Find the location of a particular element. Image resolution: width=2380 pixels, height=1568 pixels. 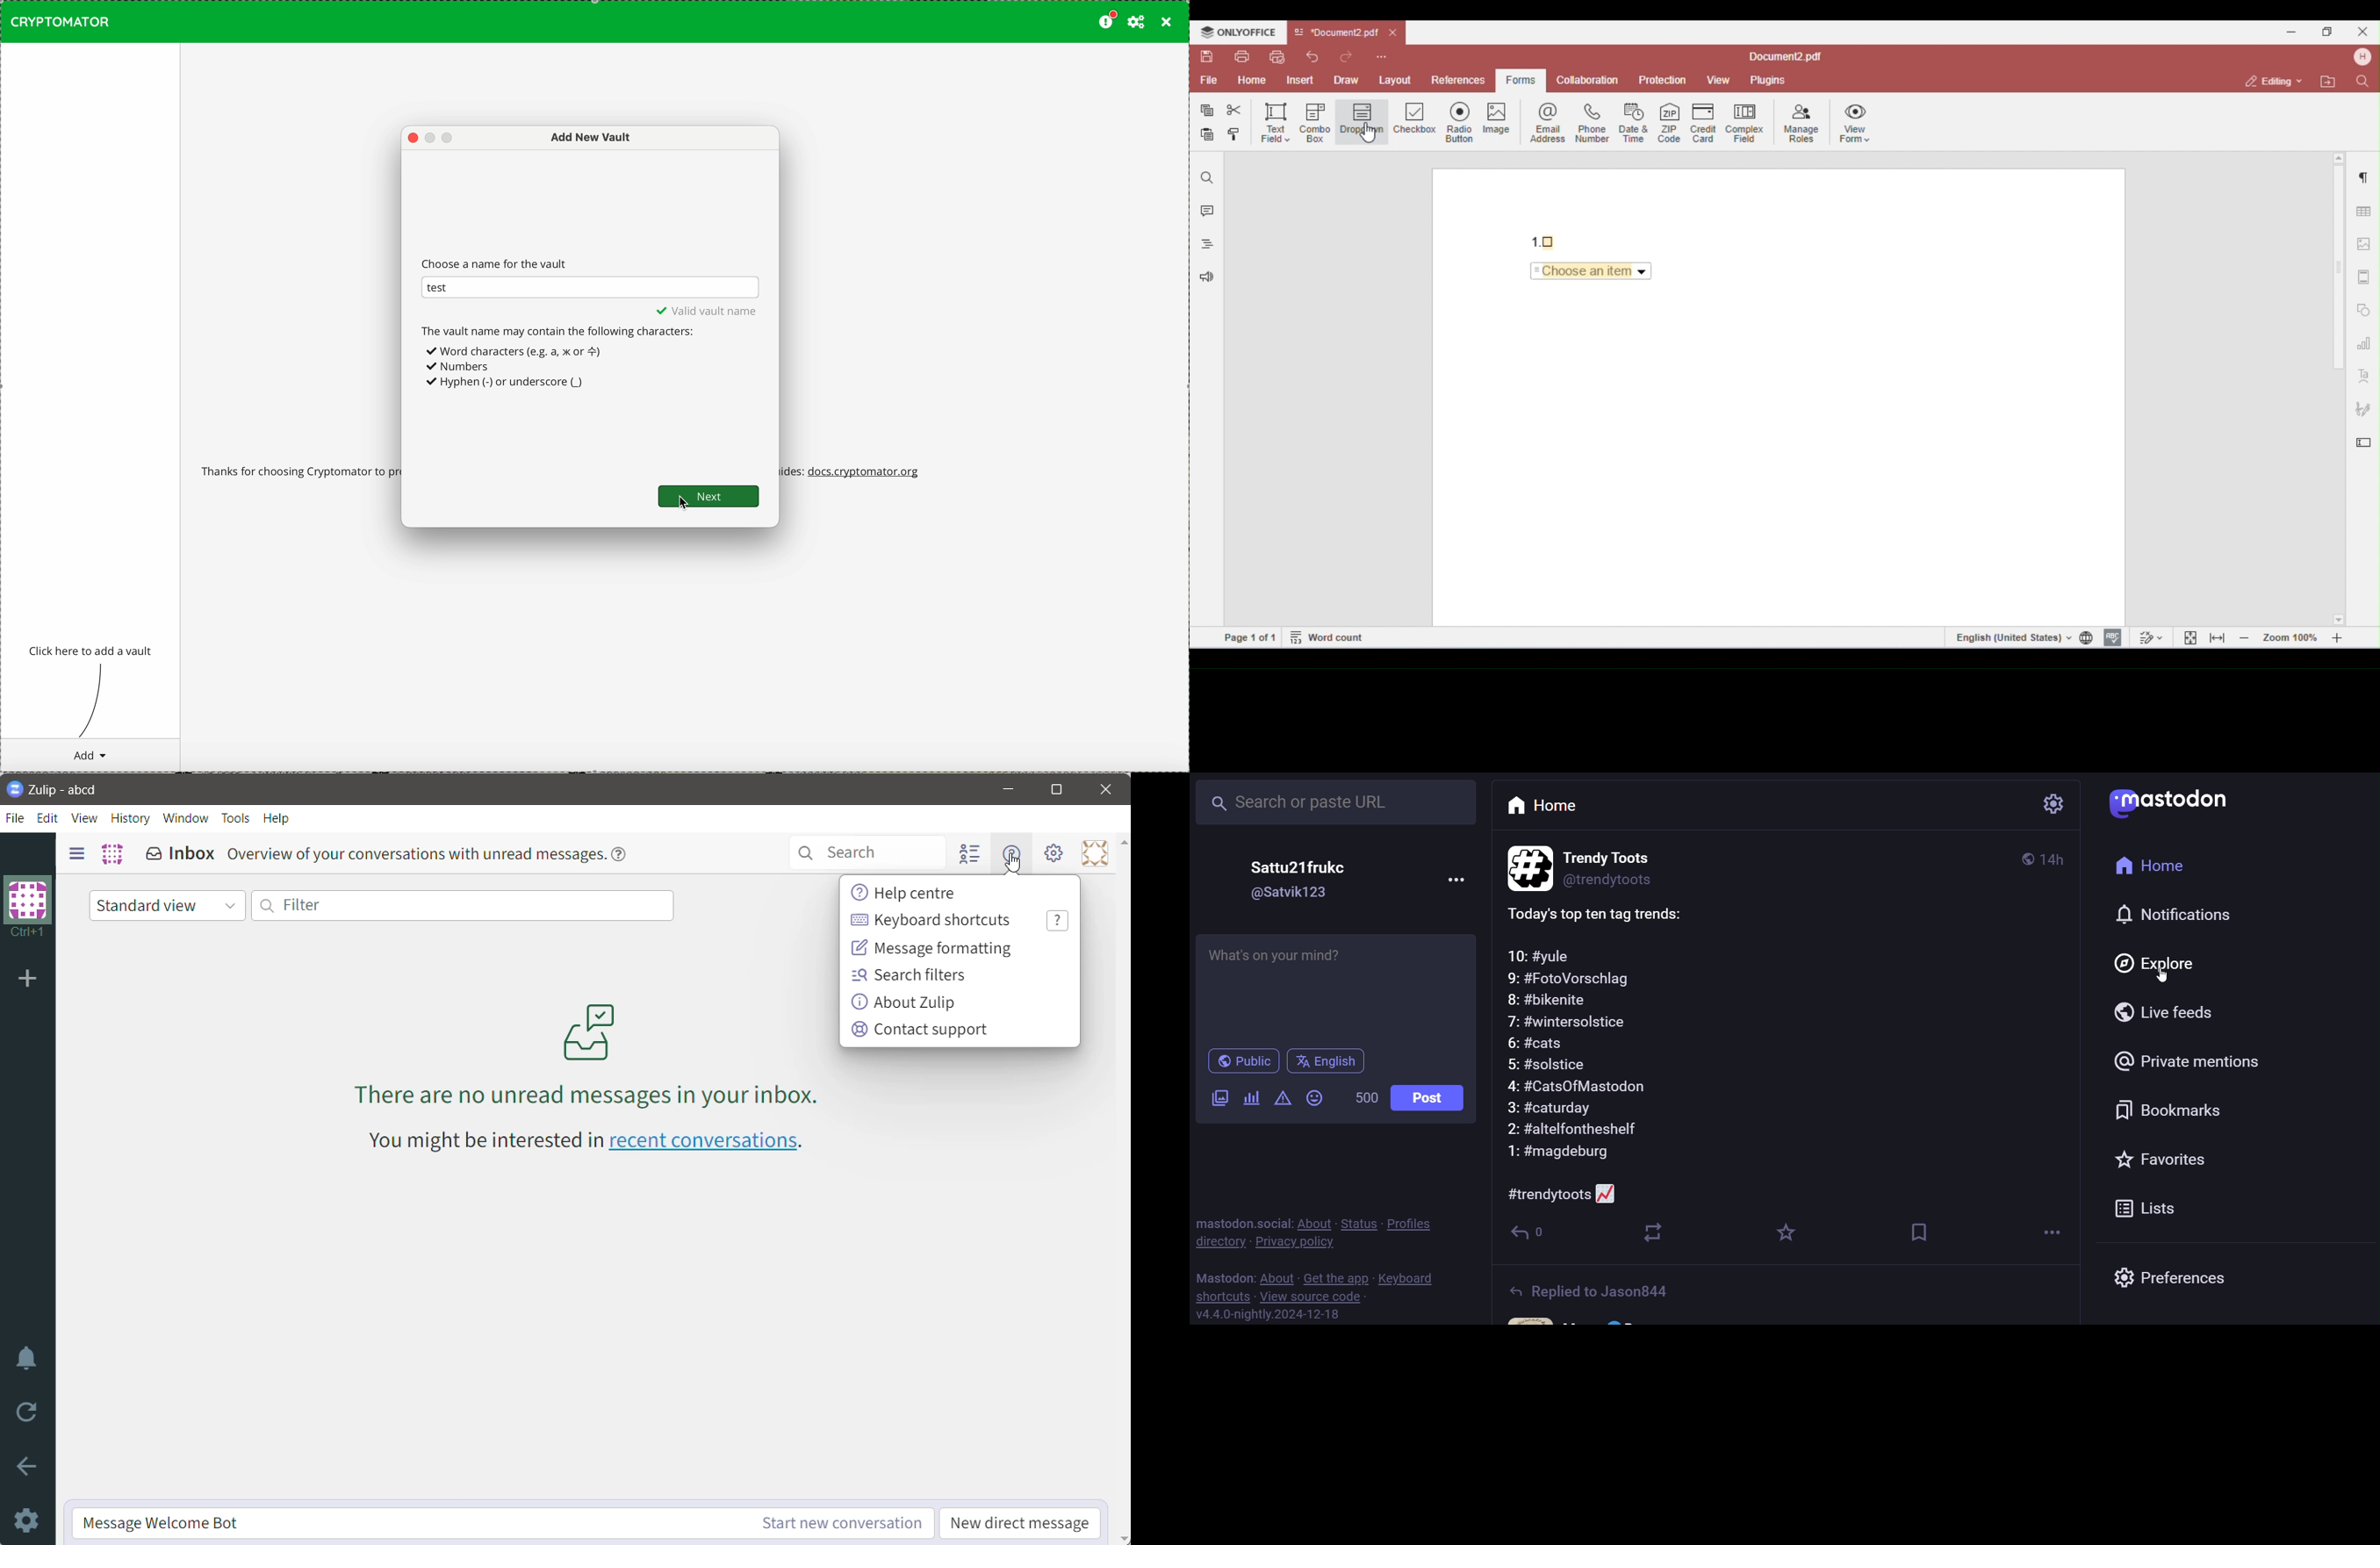

status is located at coordinates (1357, 1224).